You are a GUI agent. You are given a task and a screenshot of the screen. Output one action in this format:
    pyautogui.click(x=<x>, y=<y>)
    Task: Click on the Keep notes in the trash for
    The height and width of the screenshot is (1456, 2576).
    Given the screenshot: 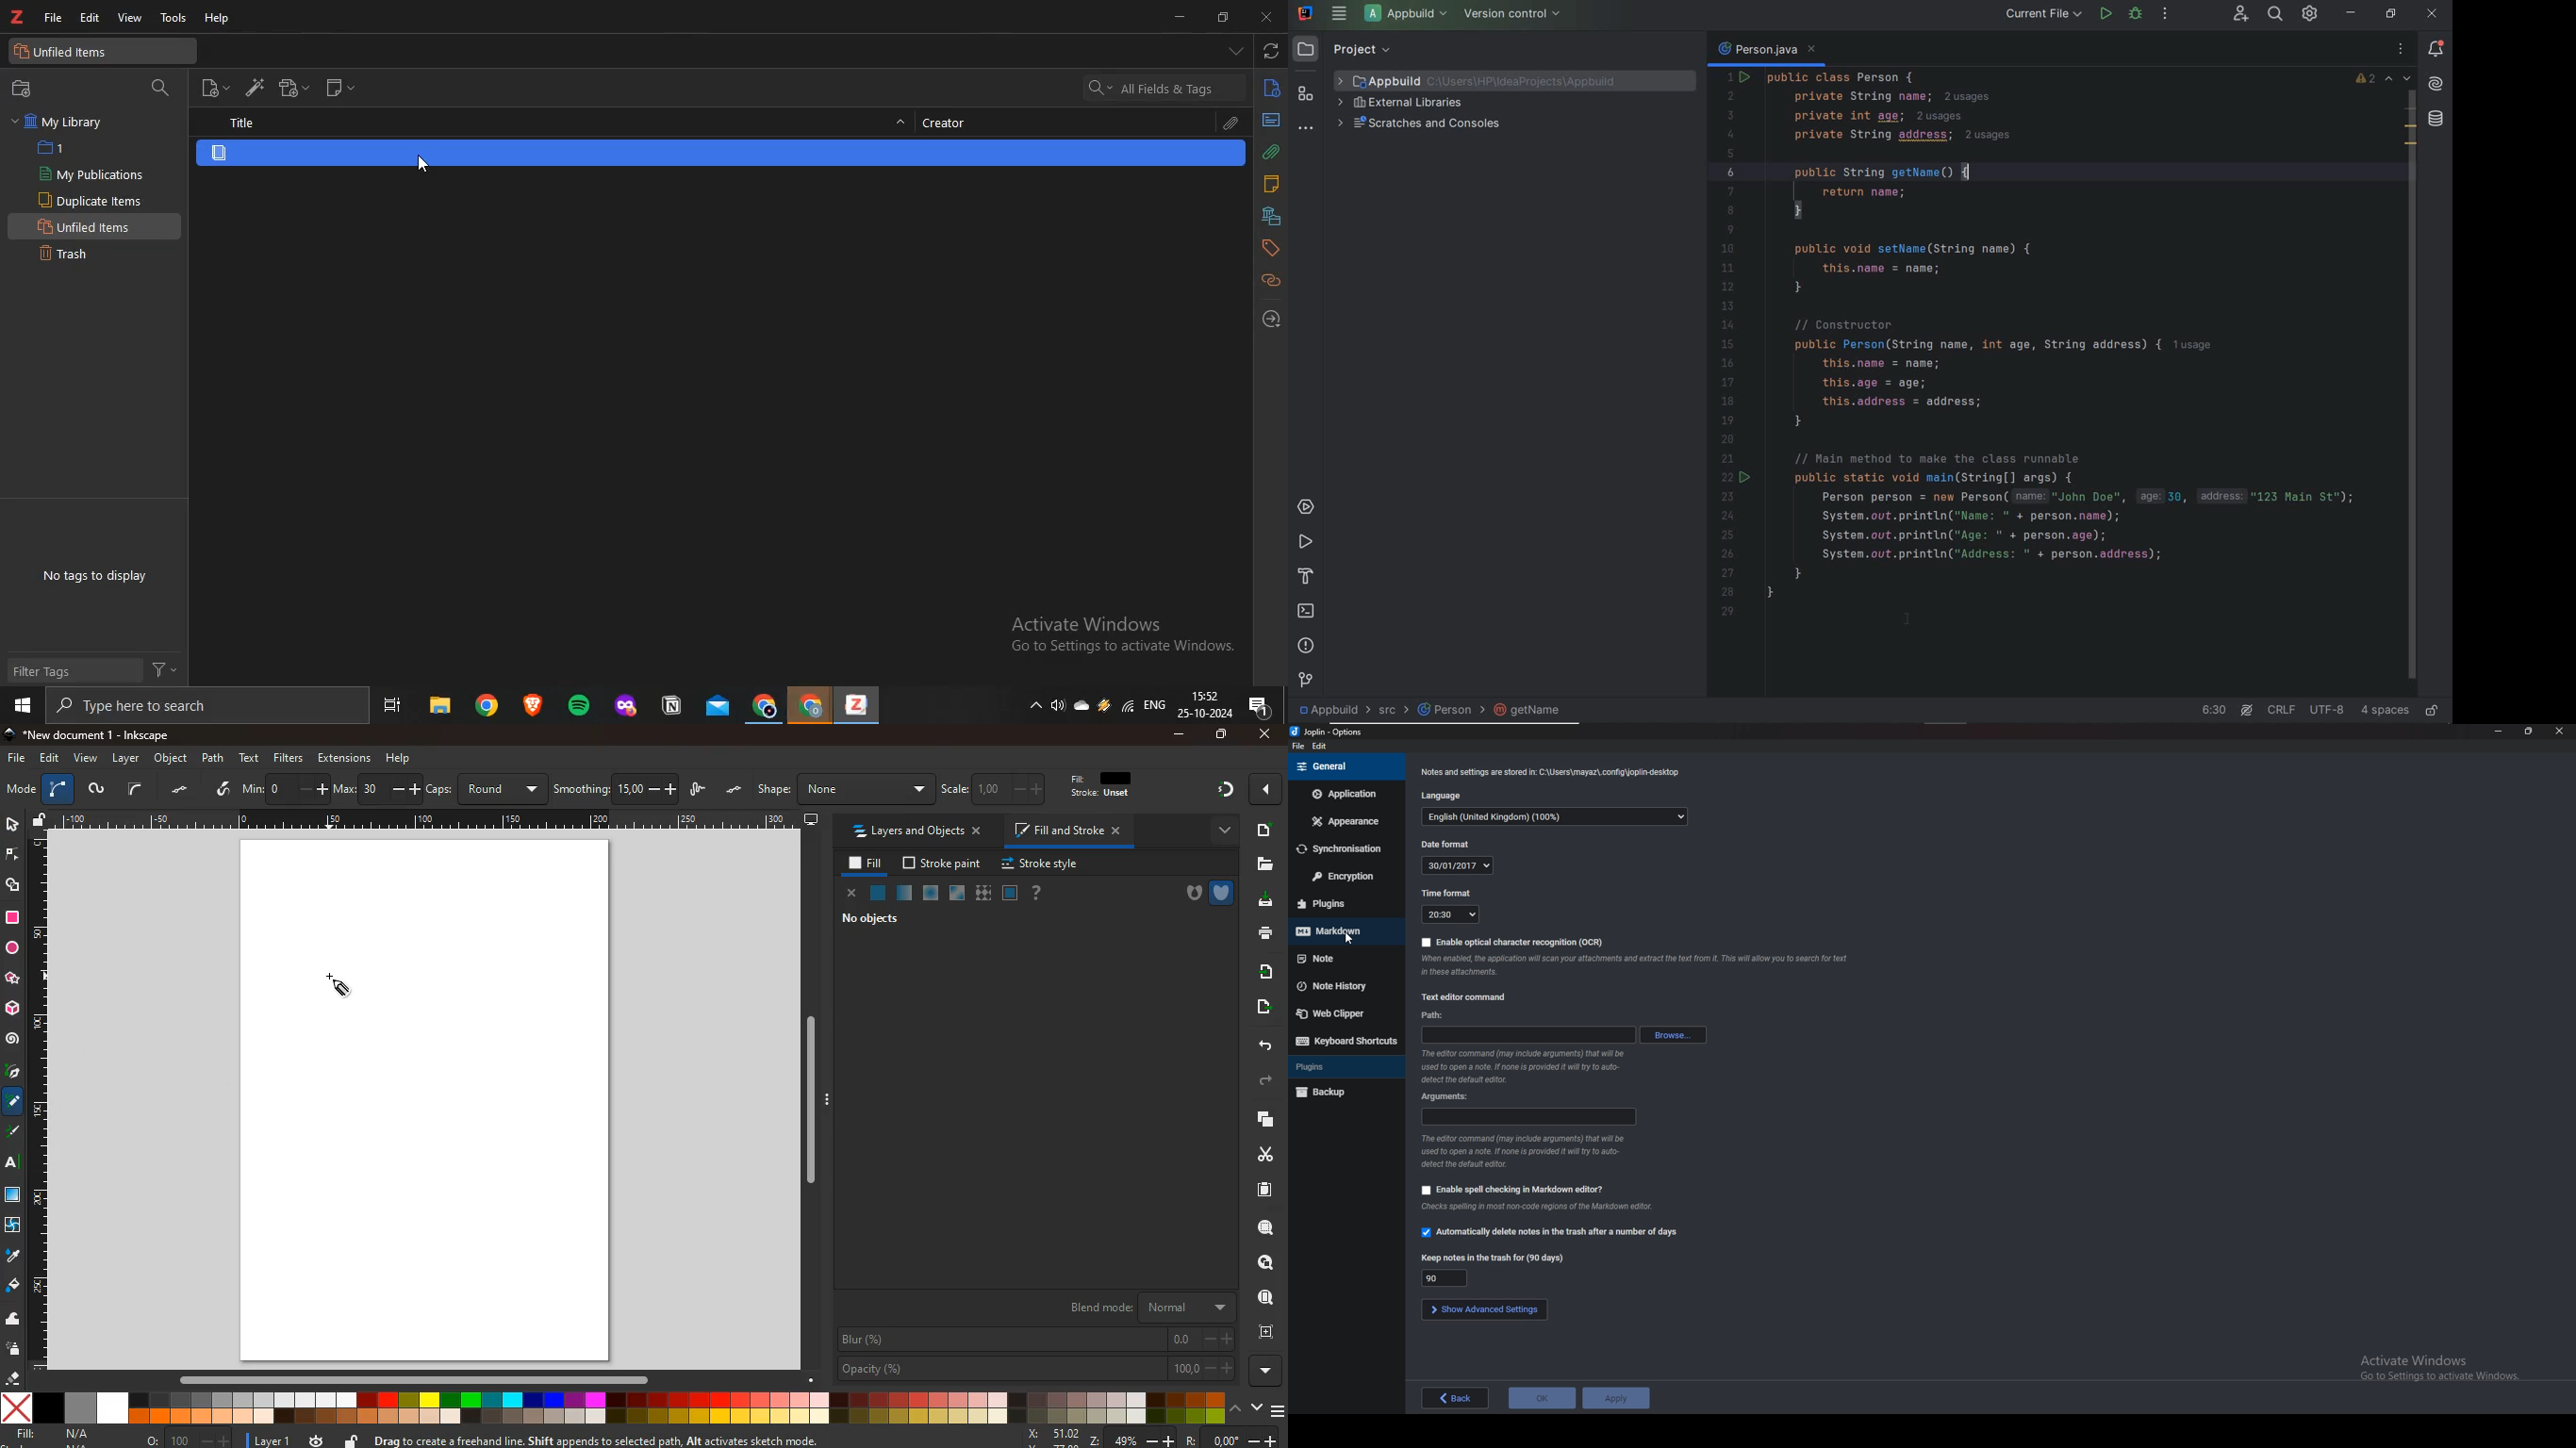 What is the action you would take?
    pyautogui.click(x=1444, y=1279)
    